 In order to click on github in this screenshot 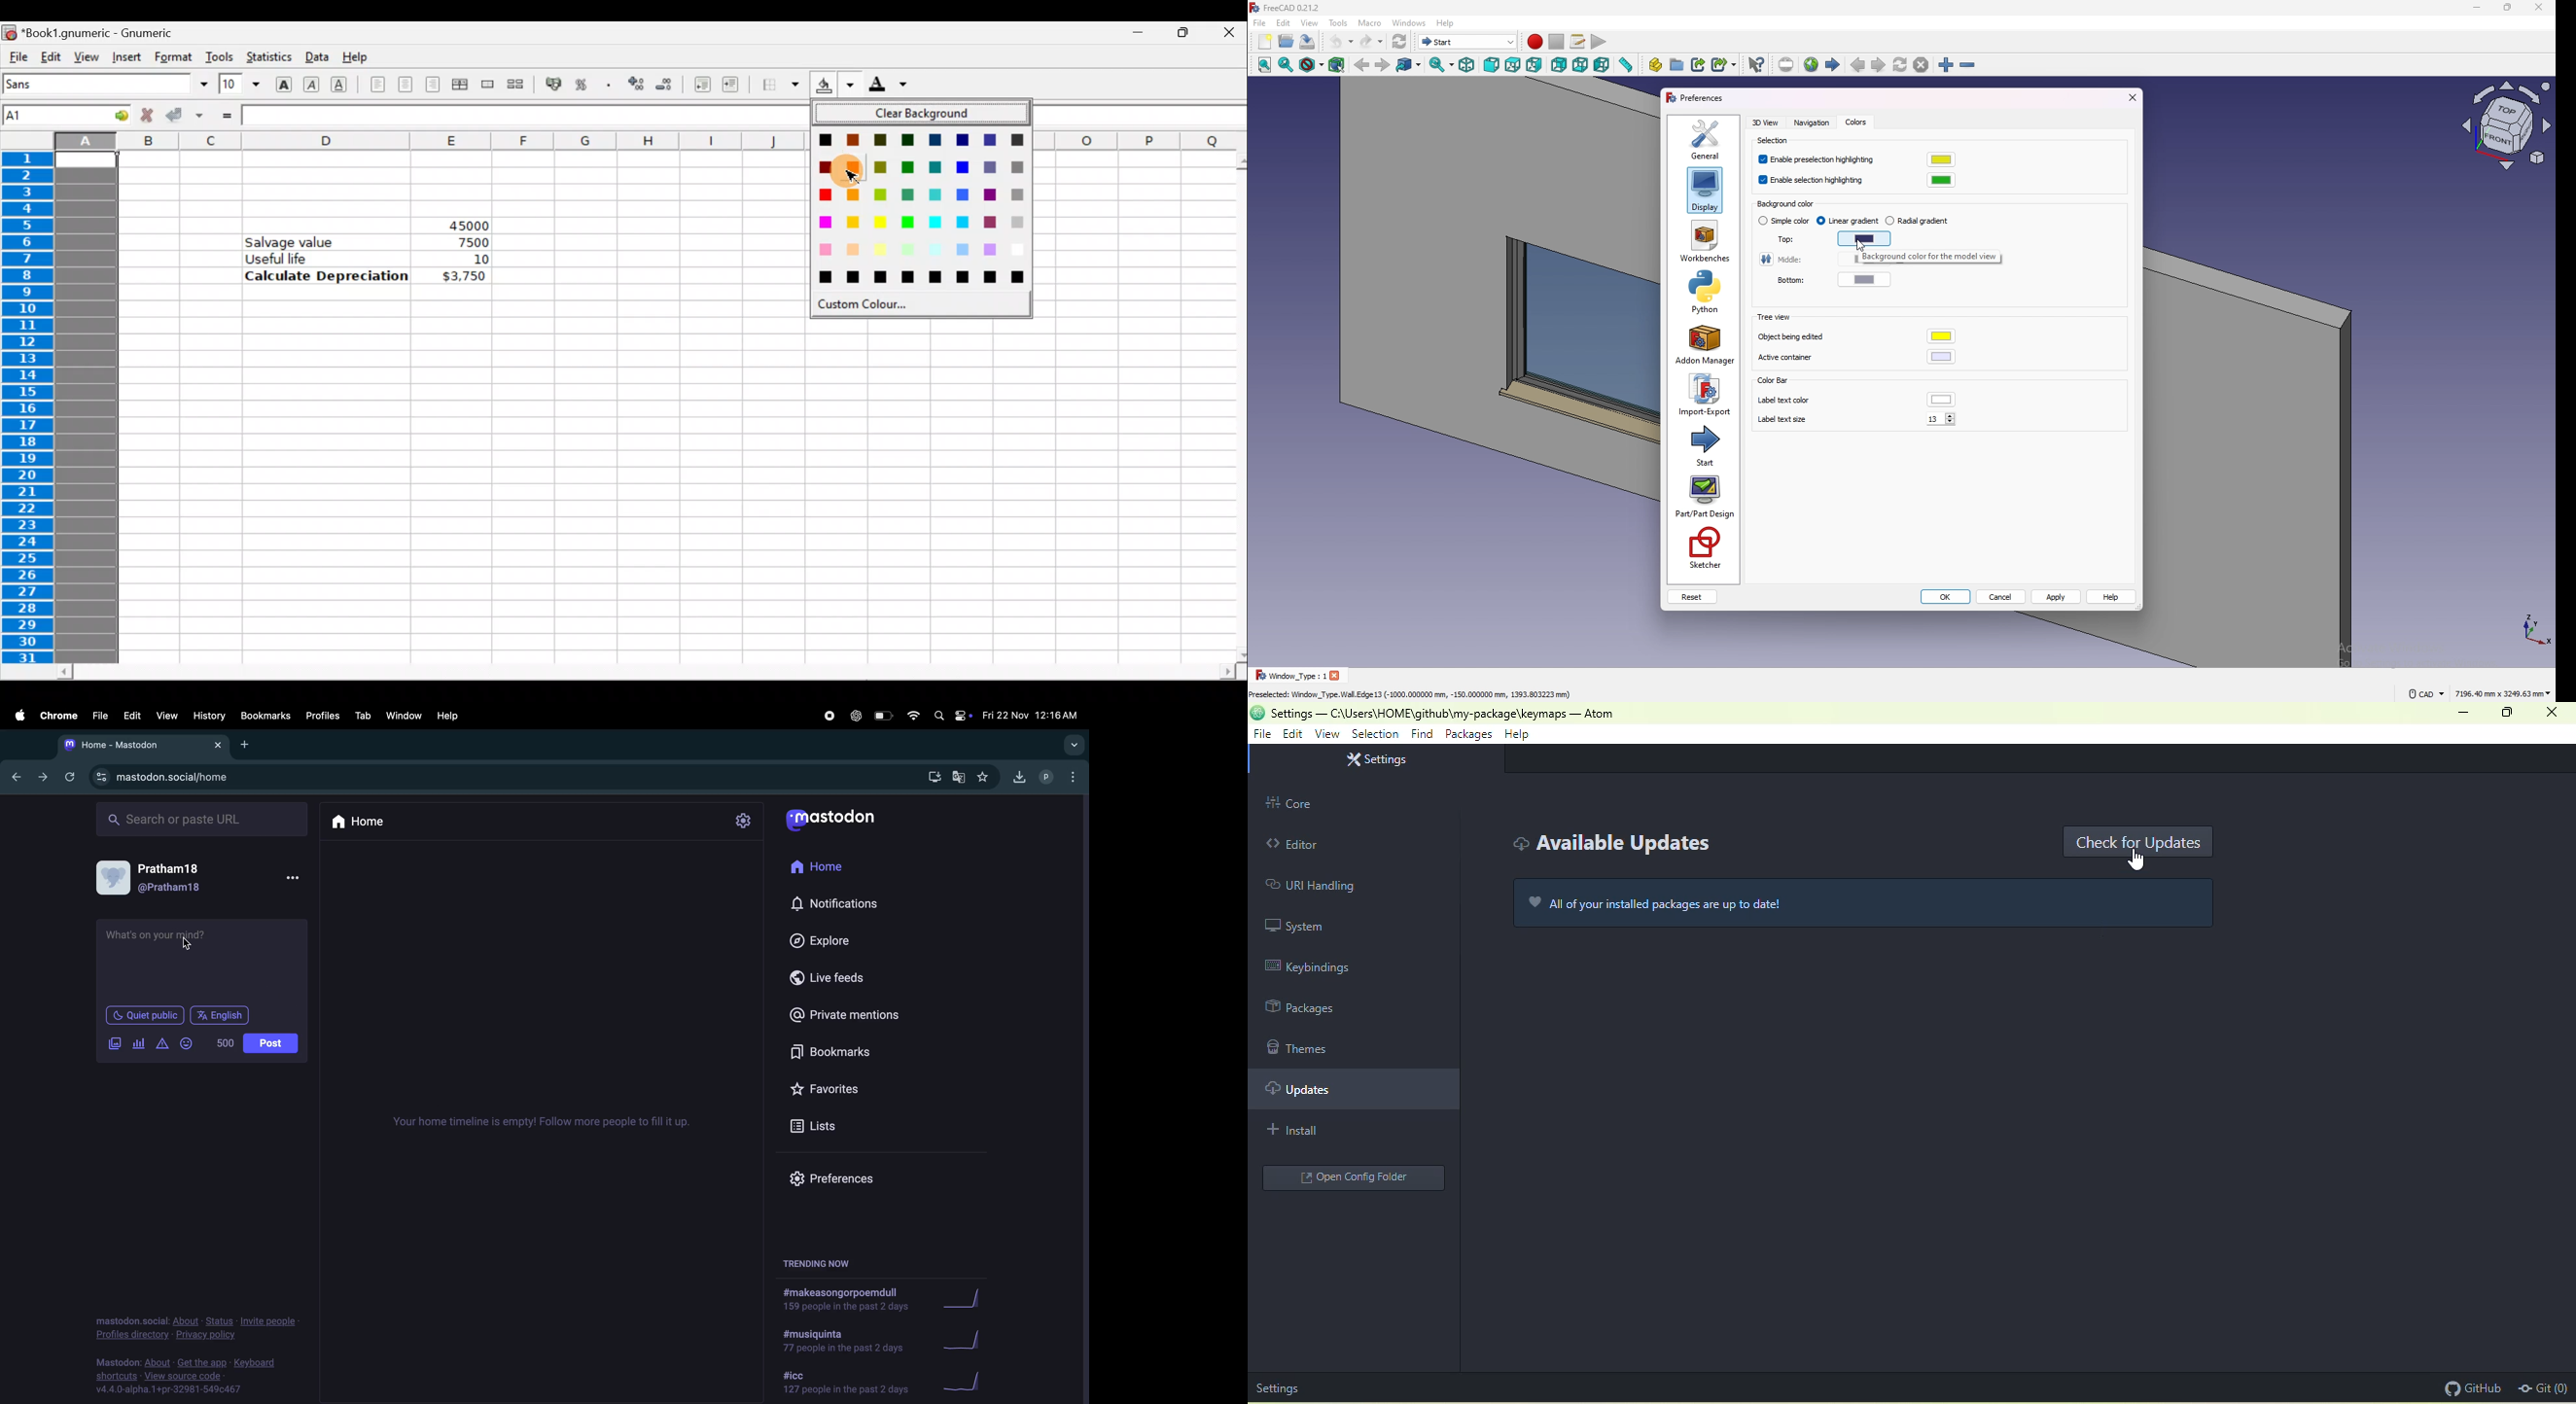, I will do `click(2470, 1388)`.